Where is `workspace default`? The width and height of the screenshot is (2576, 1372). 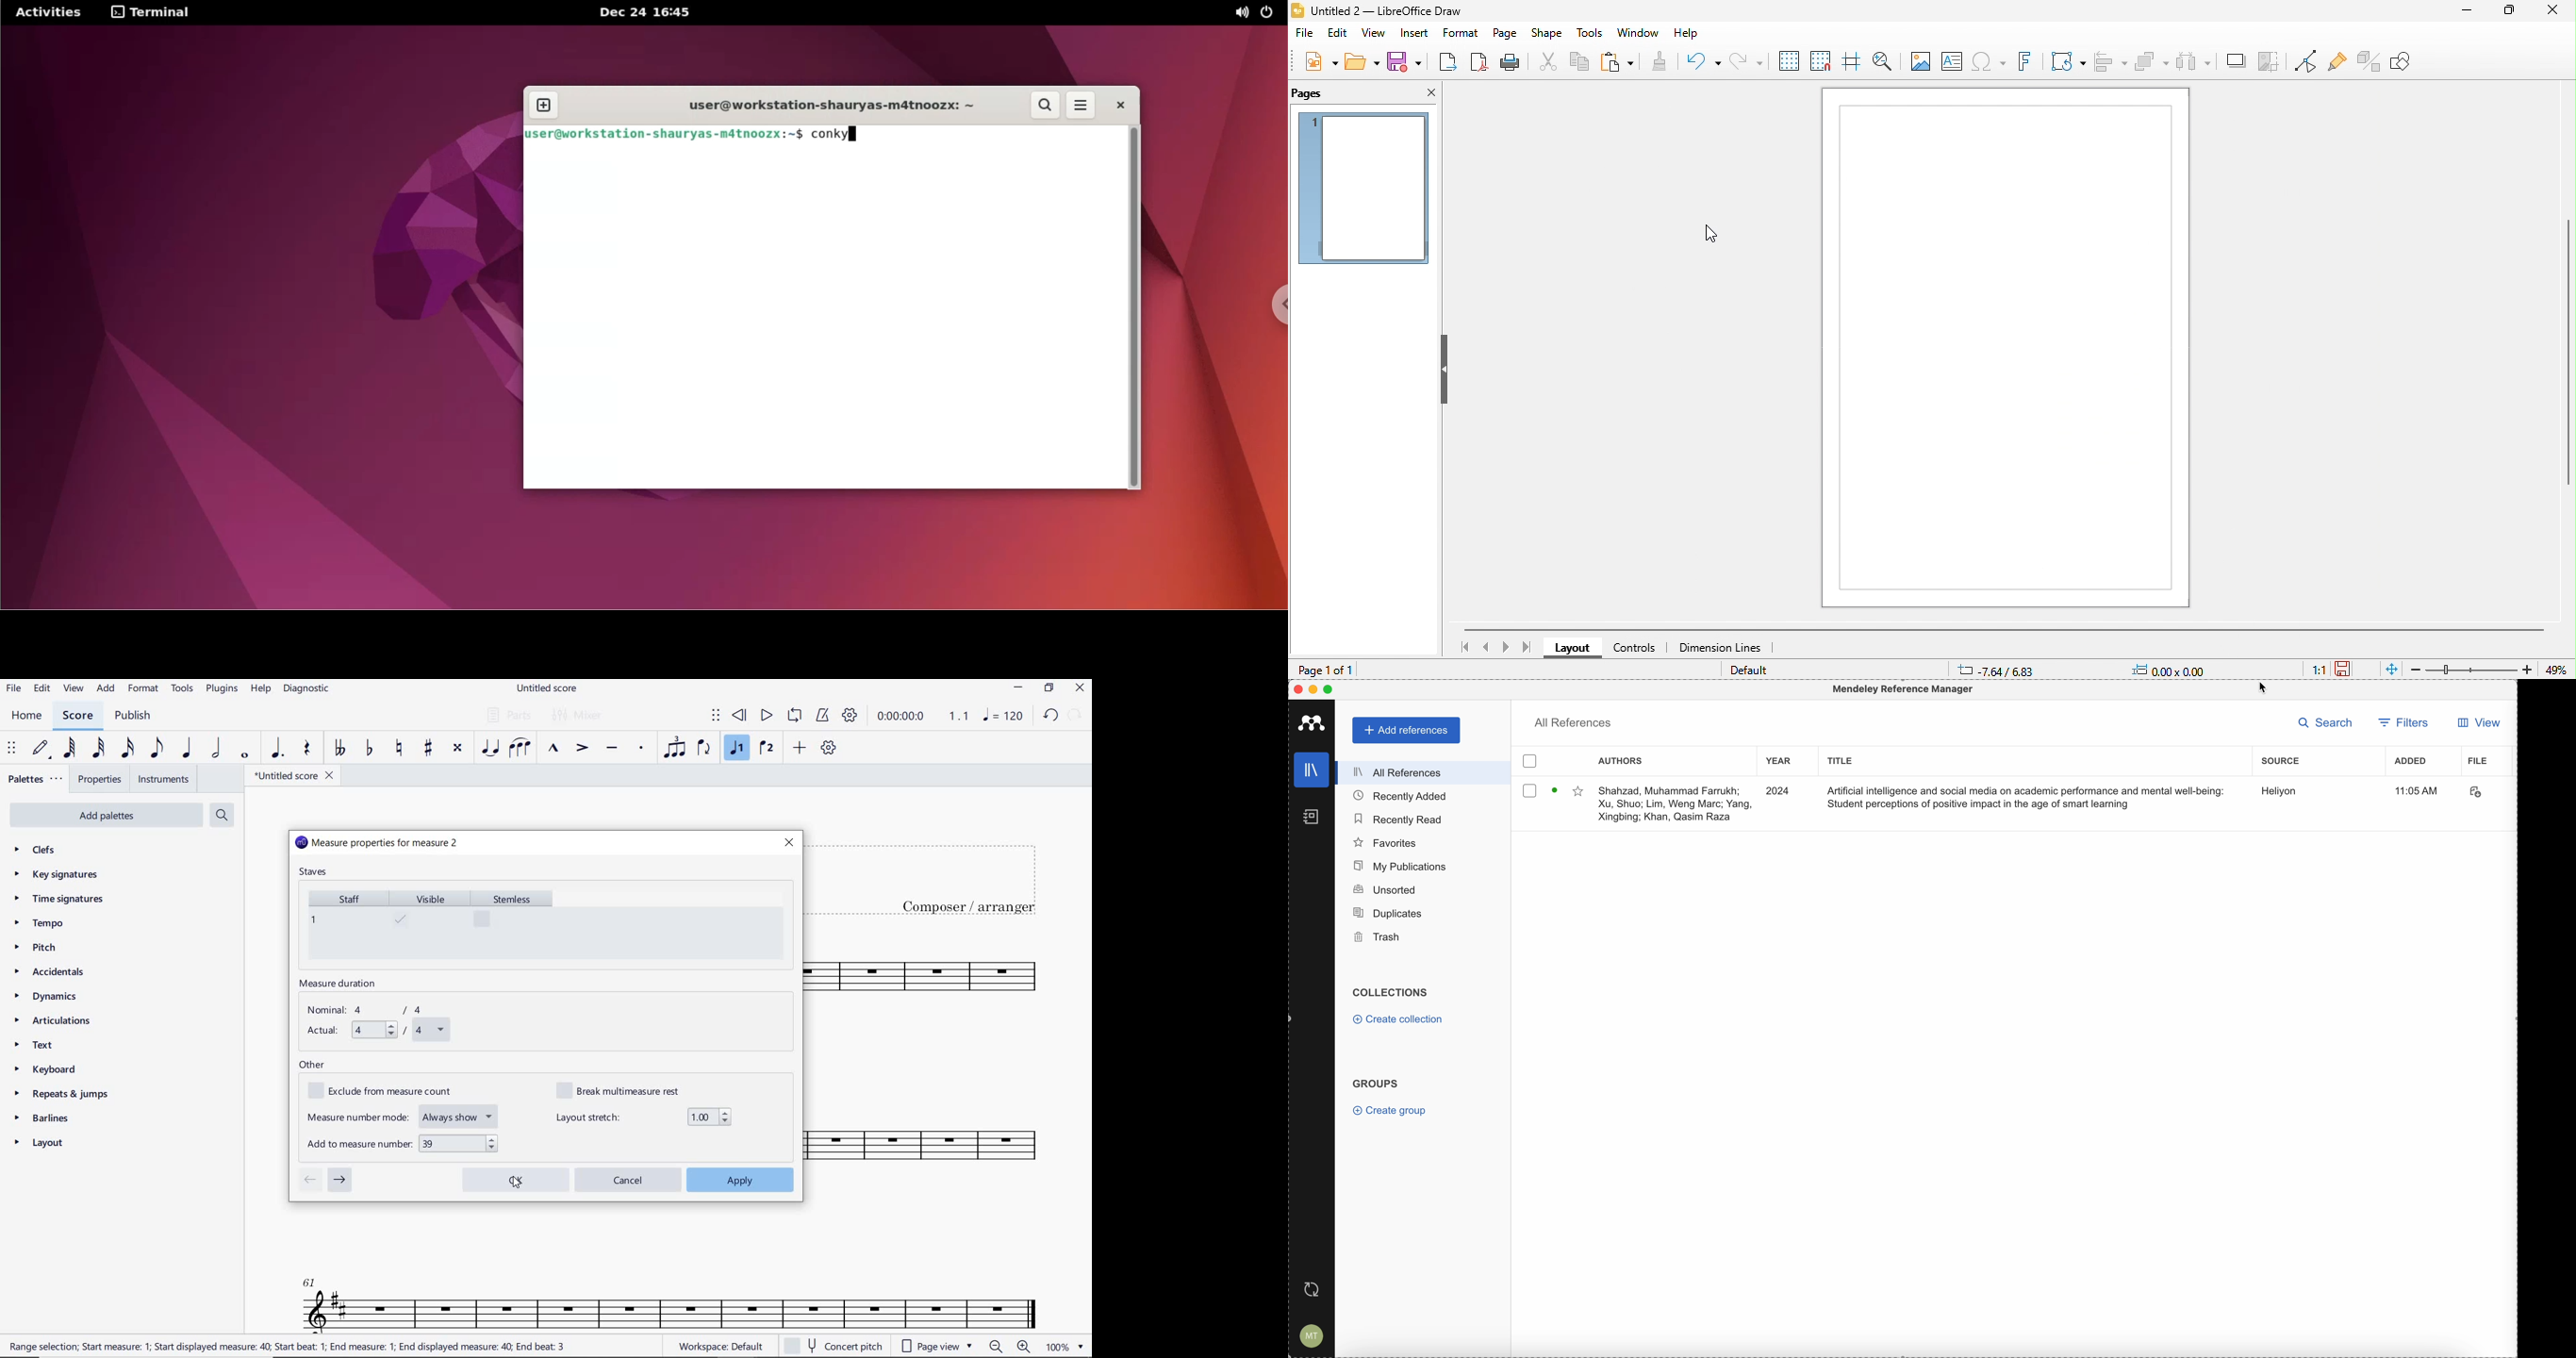
workspace default is located at coordinates (721, 1348).